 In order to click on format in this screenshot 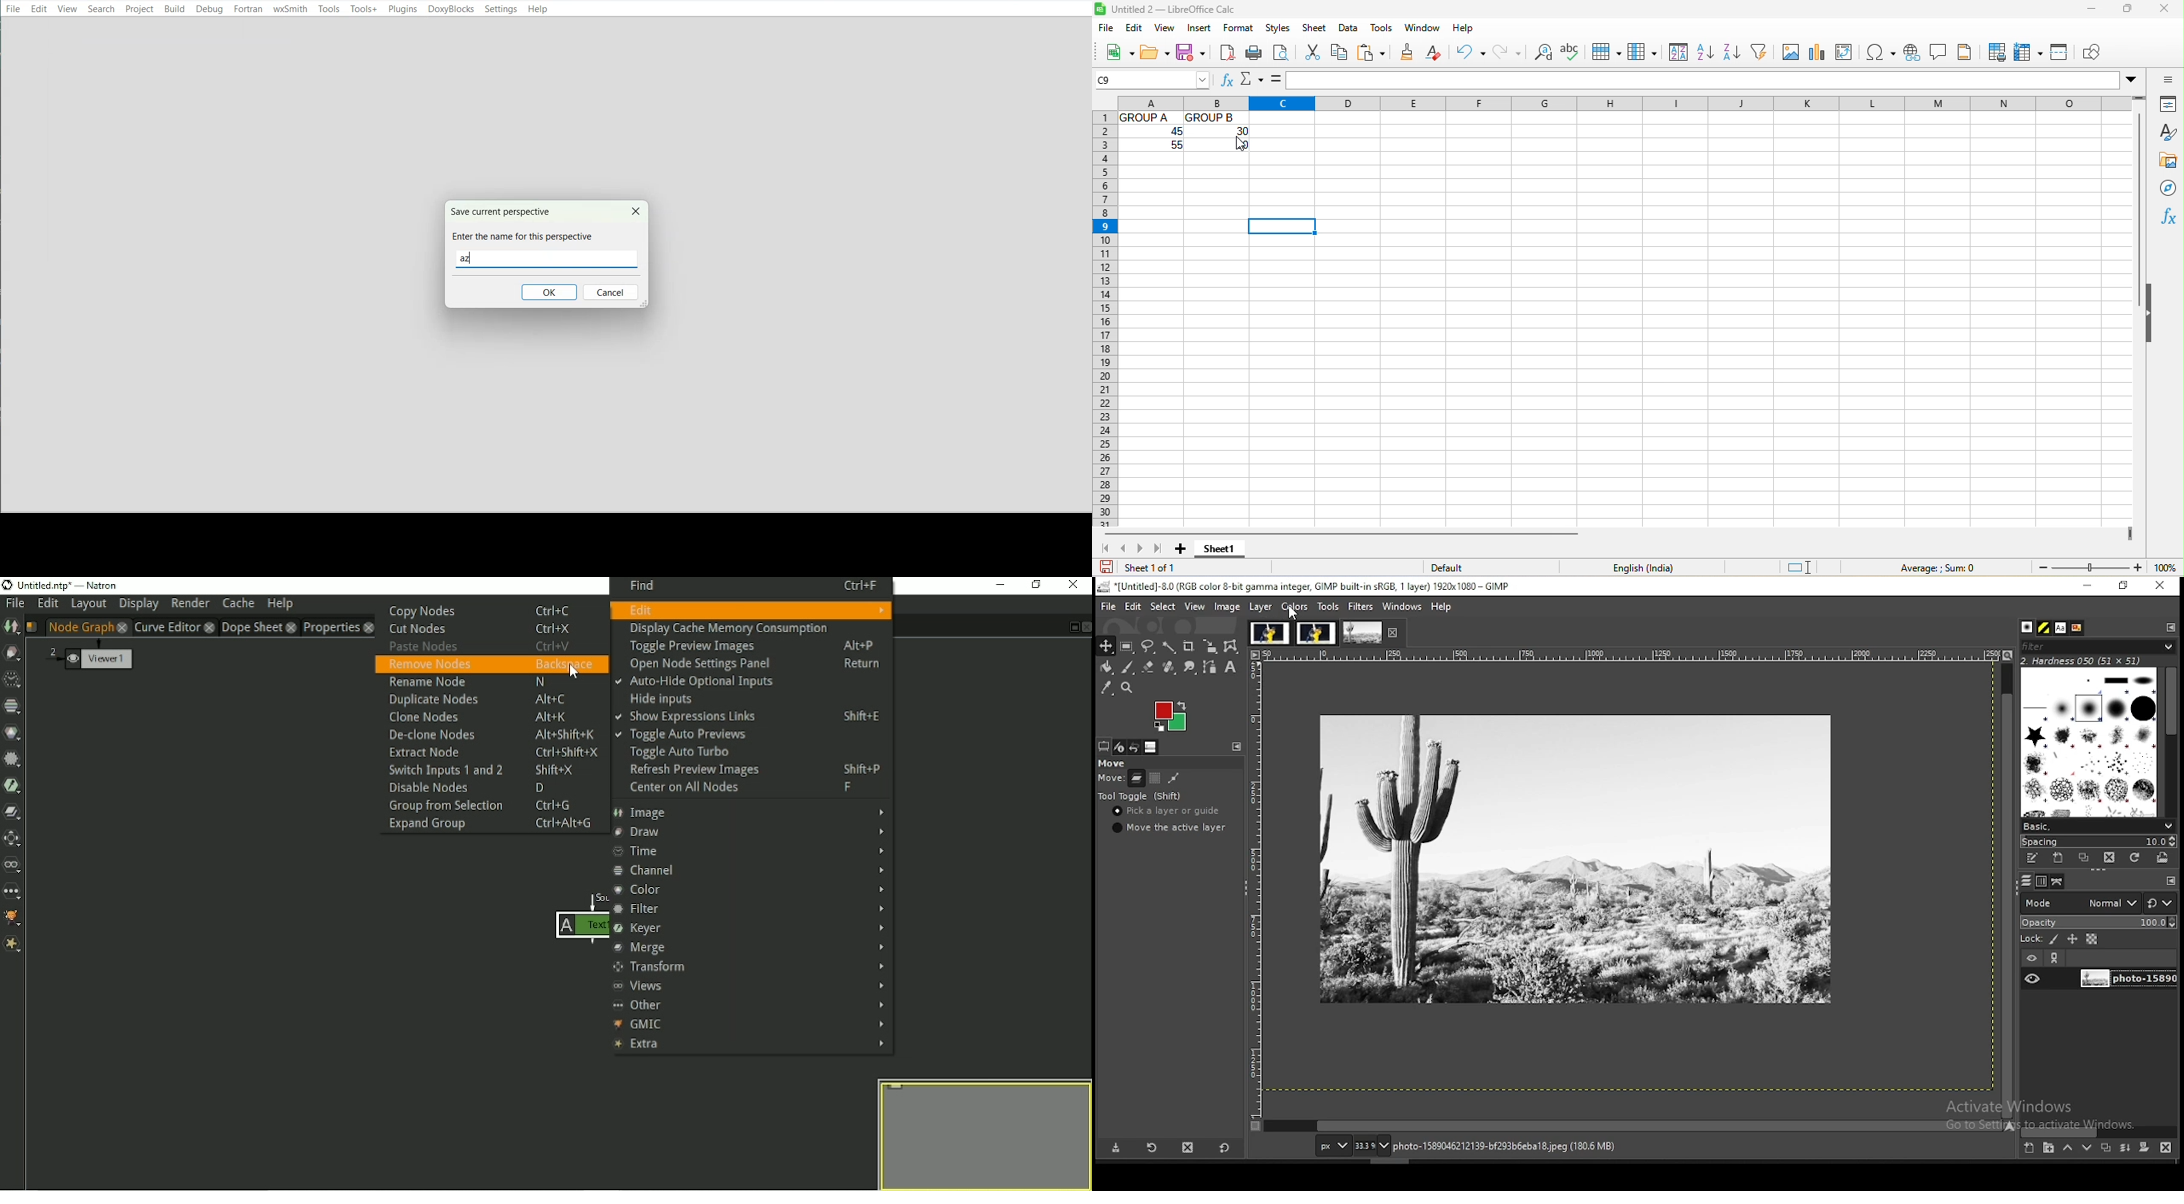, I will do `click(1240, 29)`.